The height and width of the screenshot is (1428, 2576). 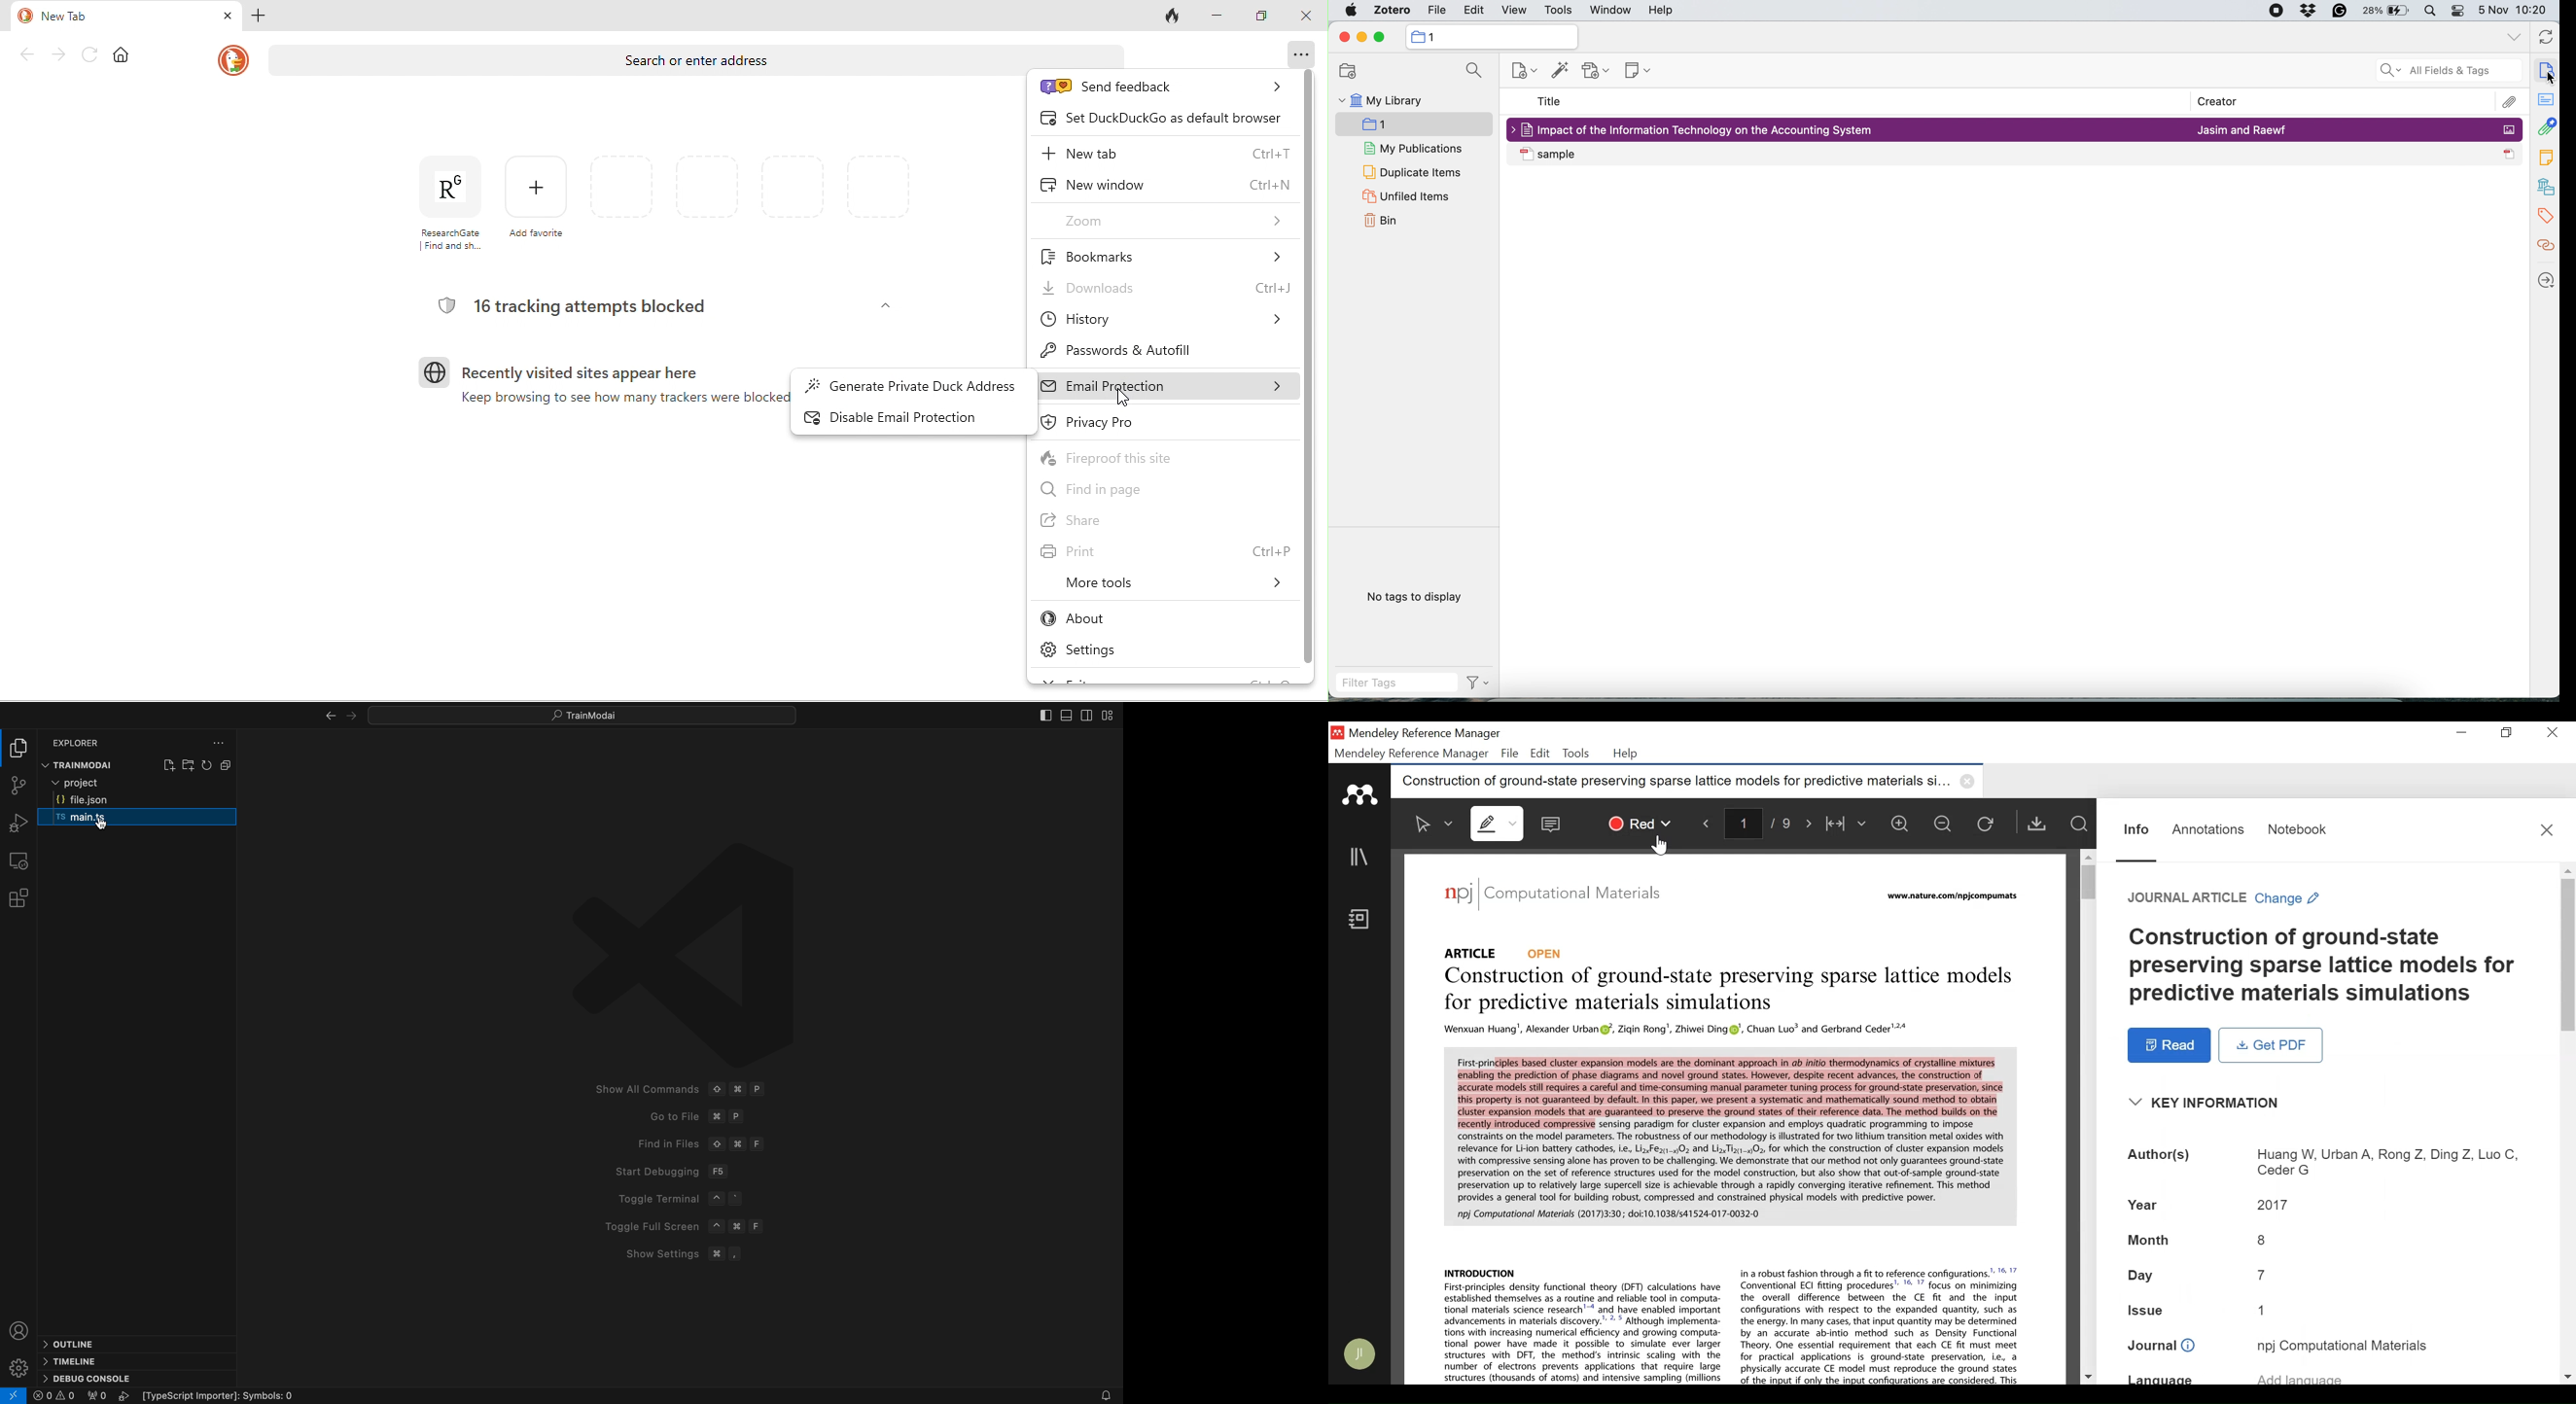 What do you see at coordinates (1337, 732) in the screenshot?
I see `Mendeley Desktop Icon` at bounding box center [1337, 732].